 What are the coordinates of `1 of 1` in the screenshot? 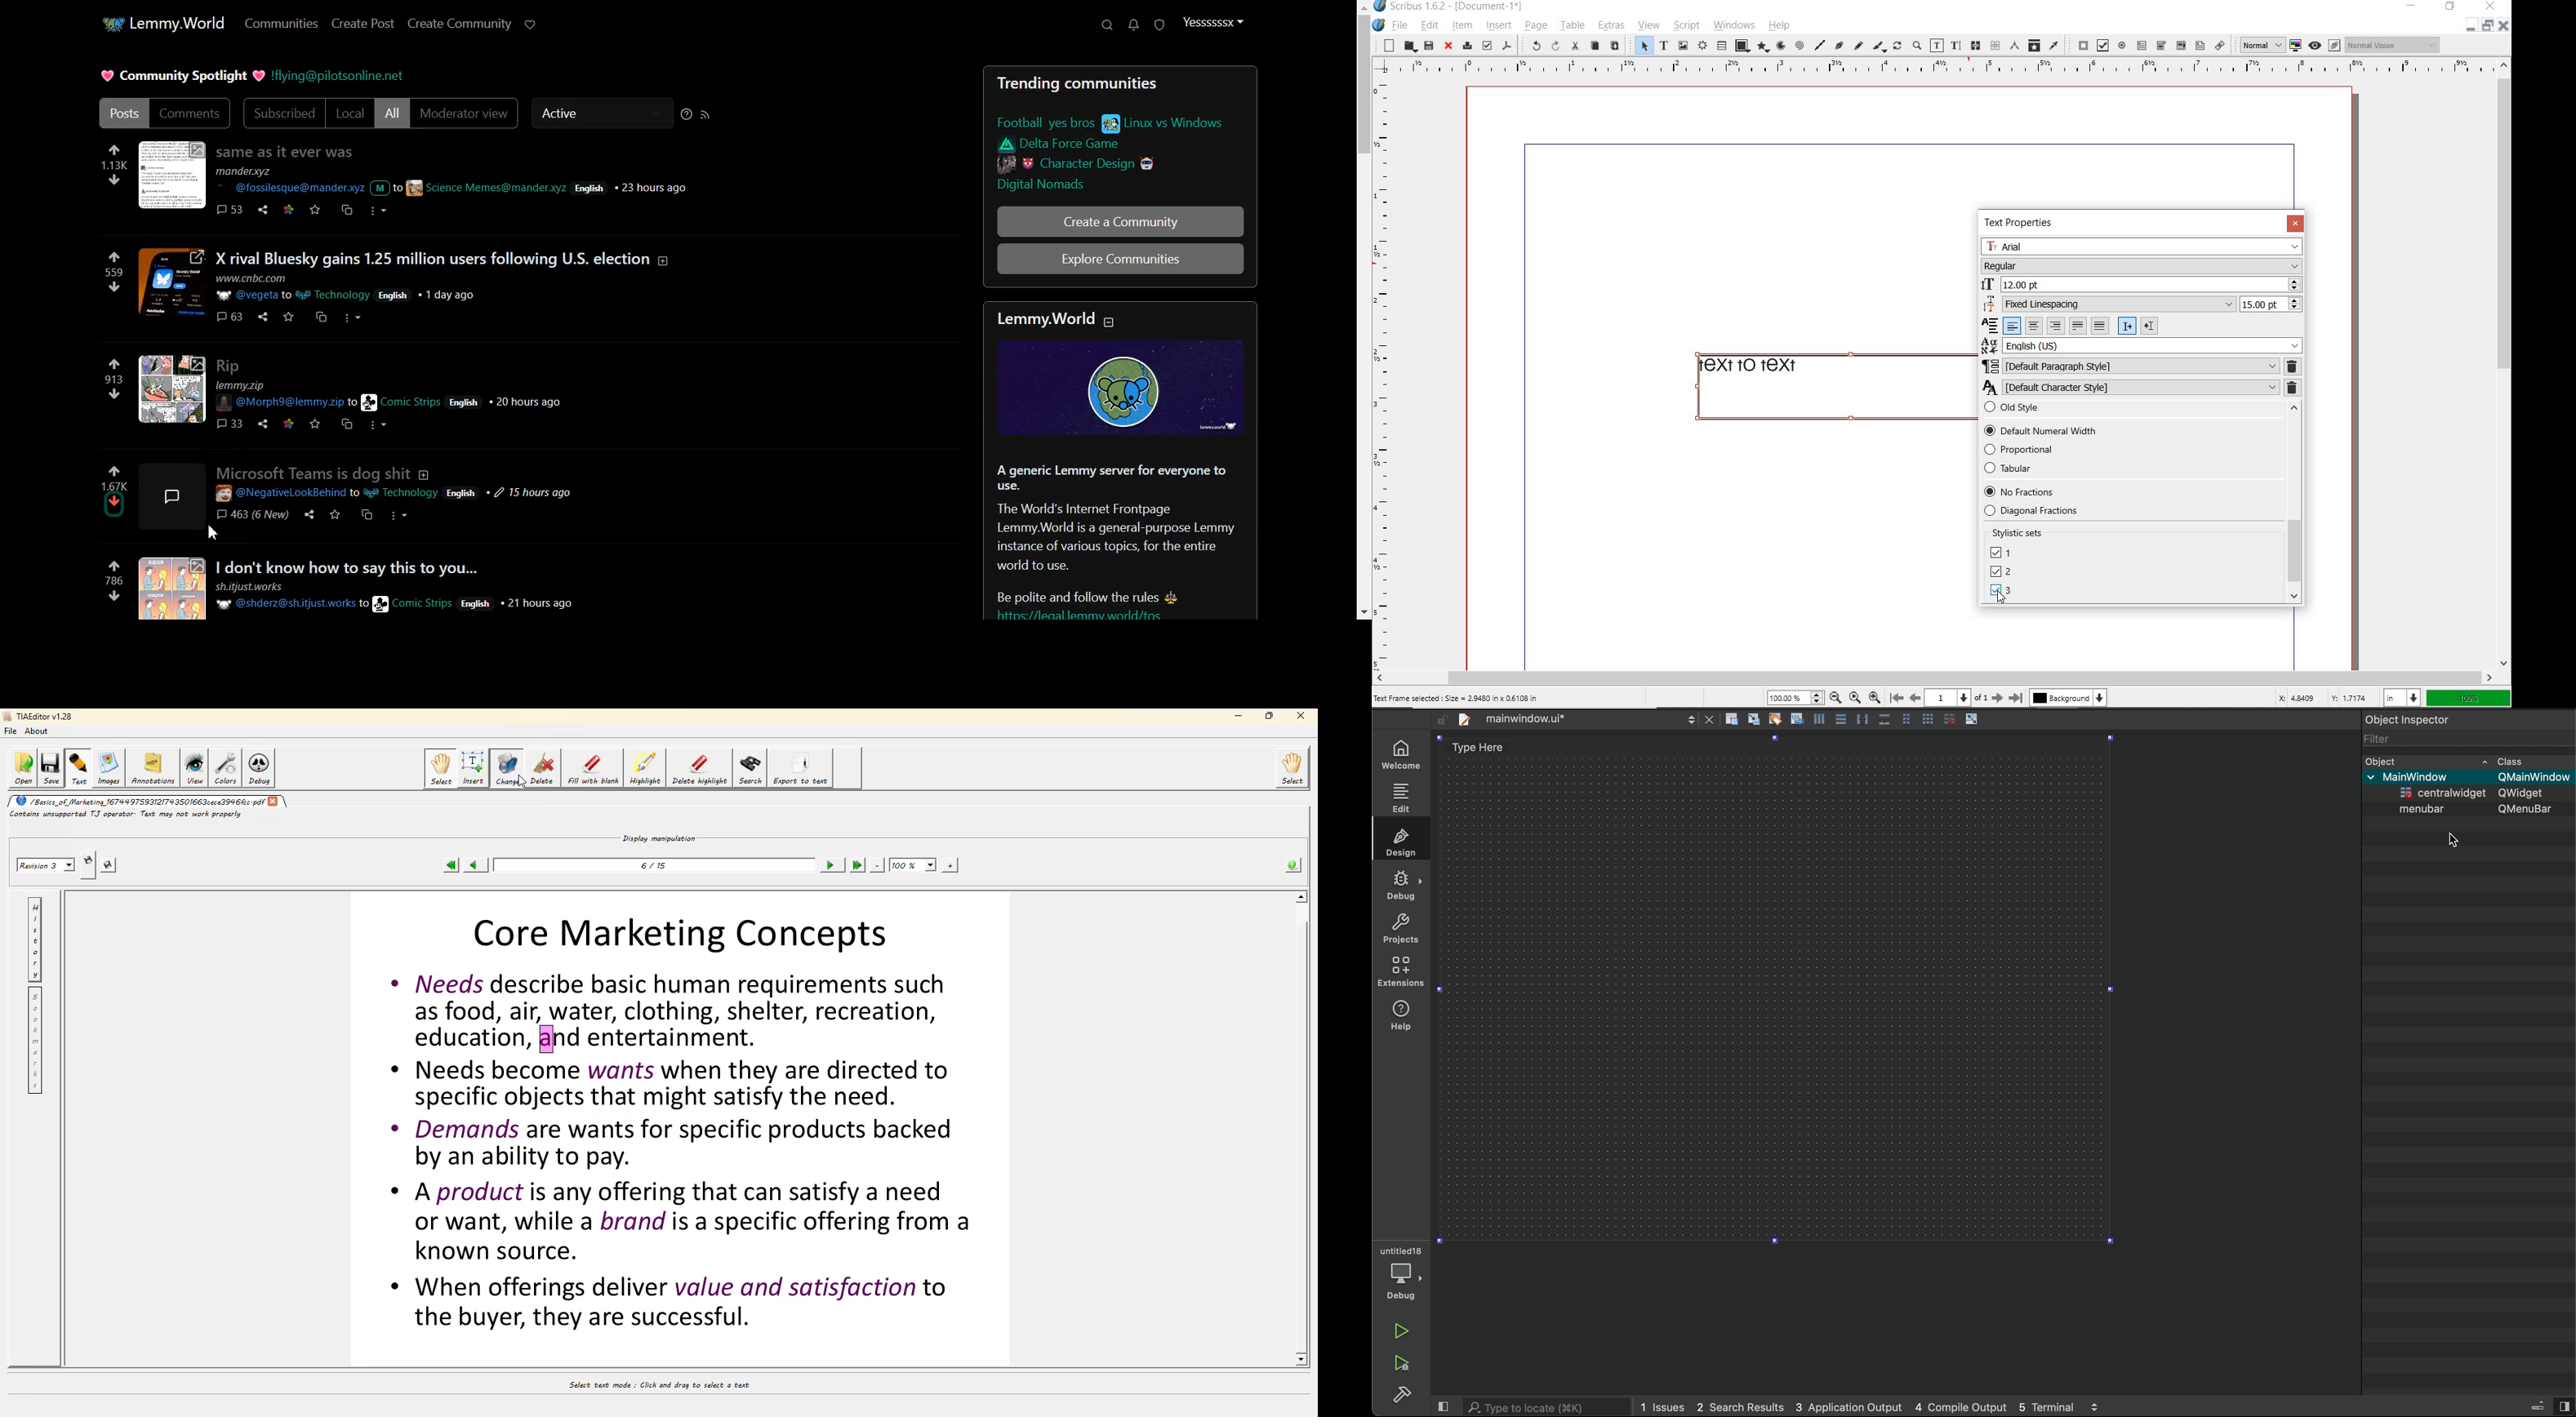 It's located at (1956, 698).